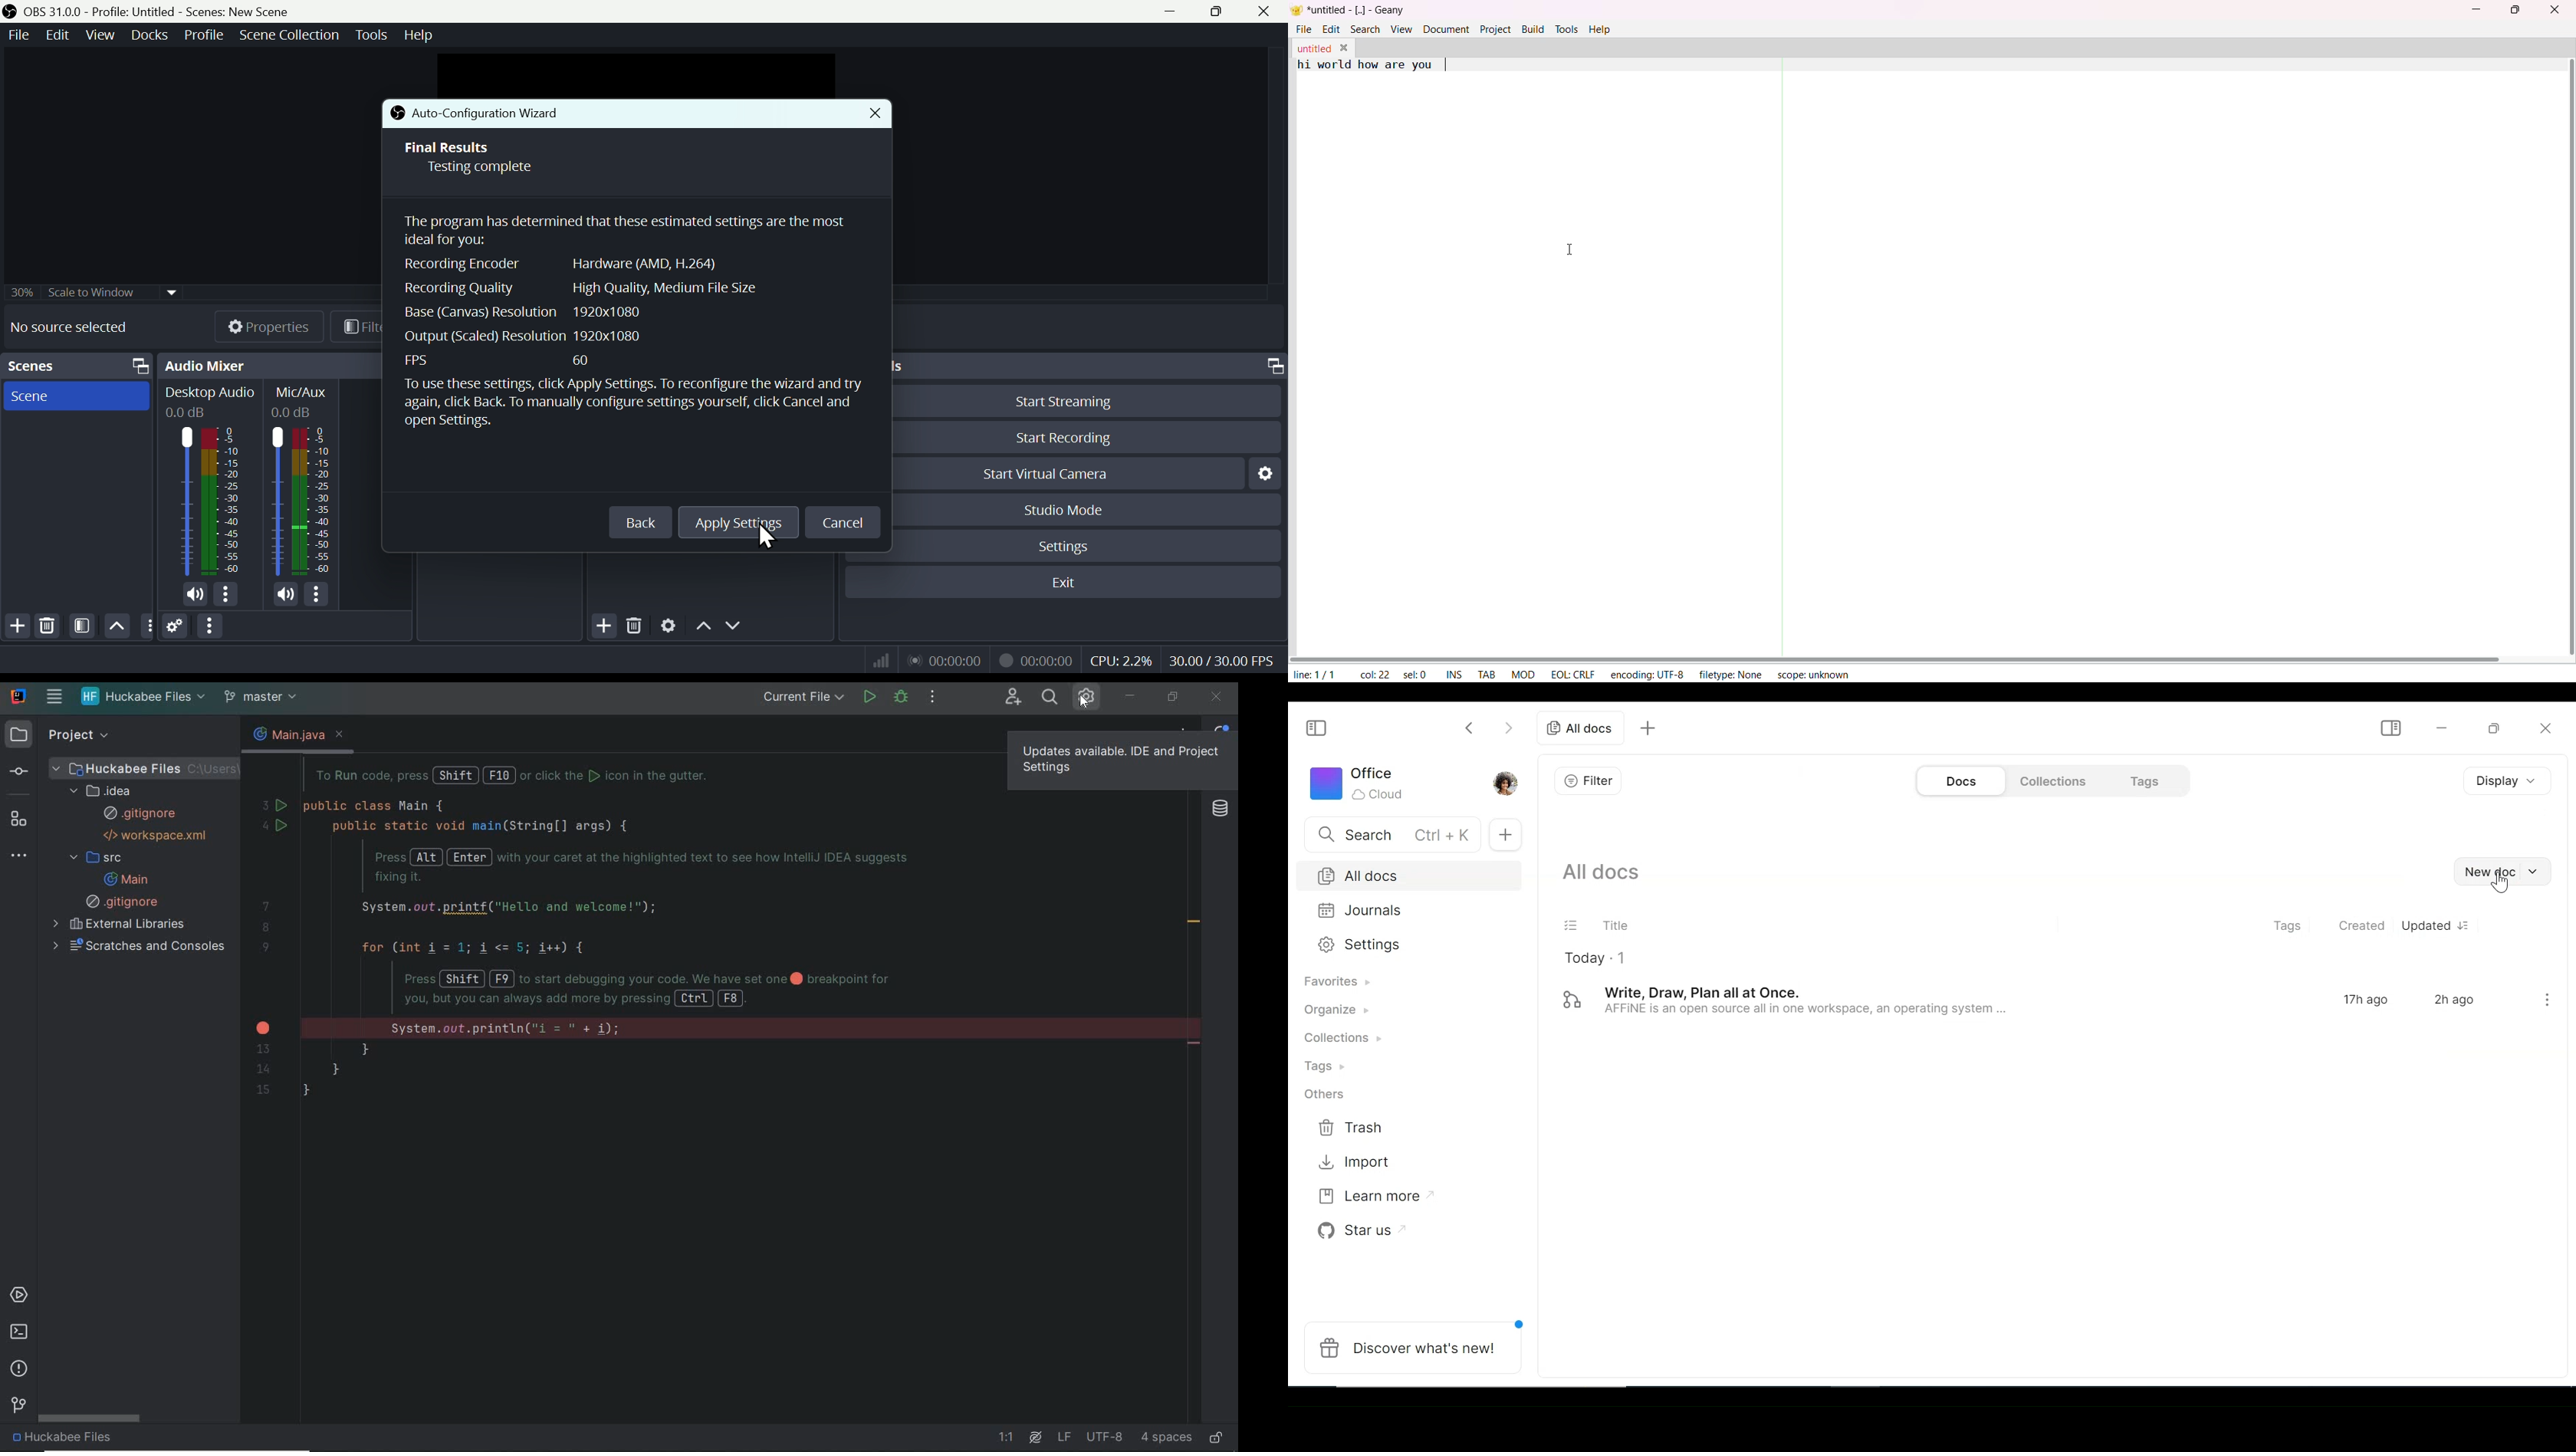  I want to click on OBS 31.0 .0 Profile: Untitled - Scenes:New scene, so click(160, 11).